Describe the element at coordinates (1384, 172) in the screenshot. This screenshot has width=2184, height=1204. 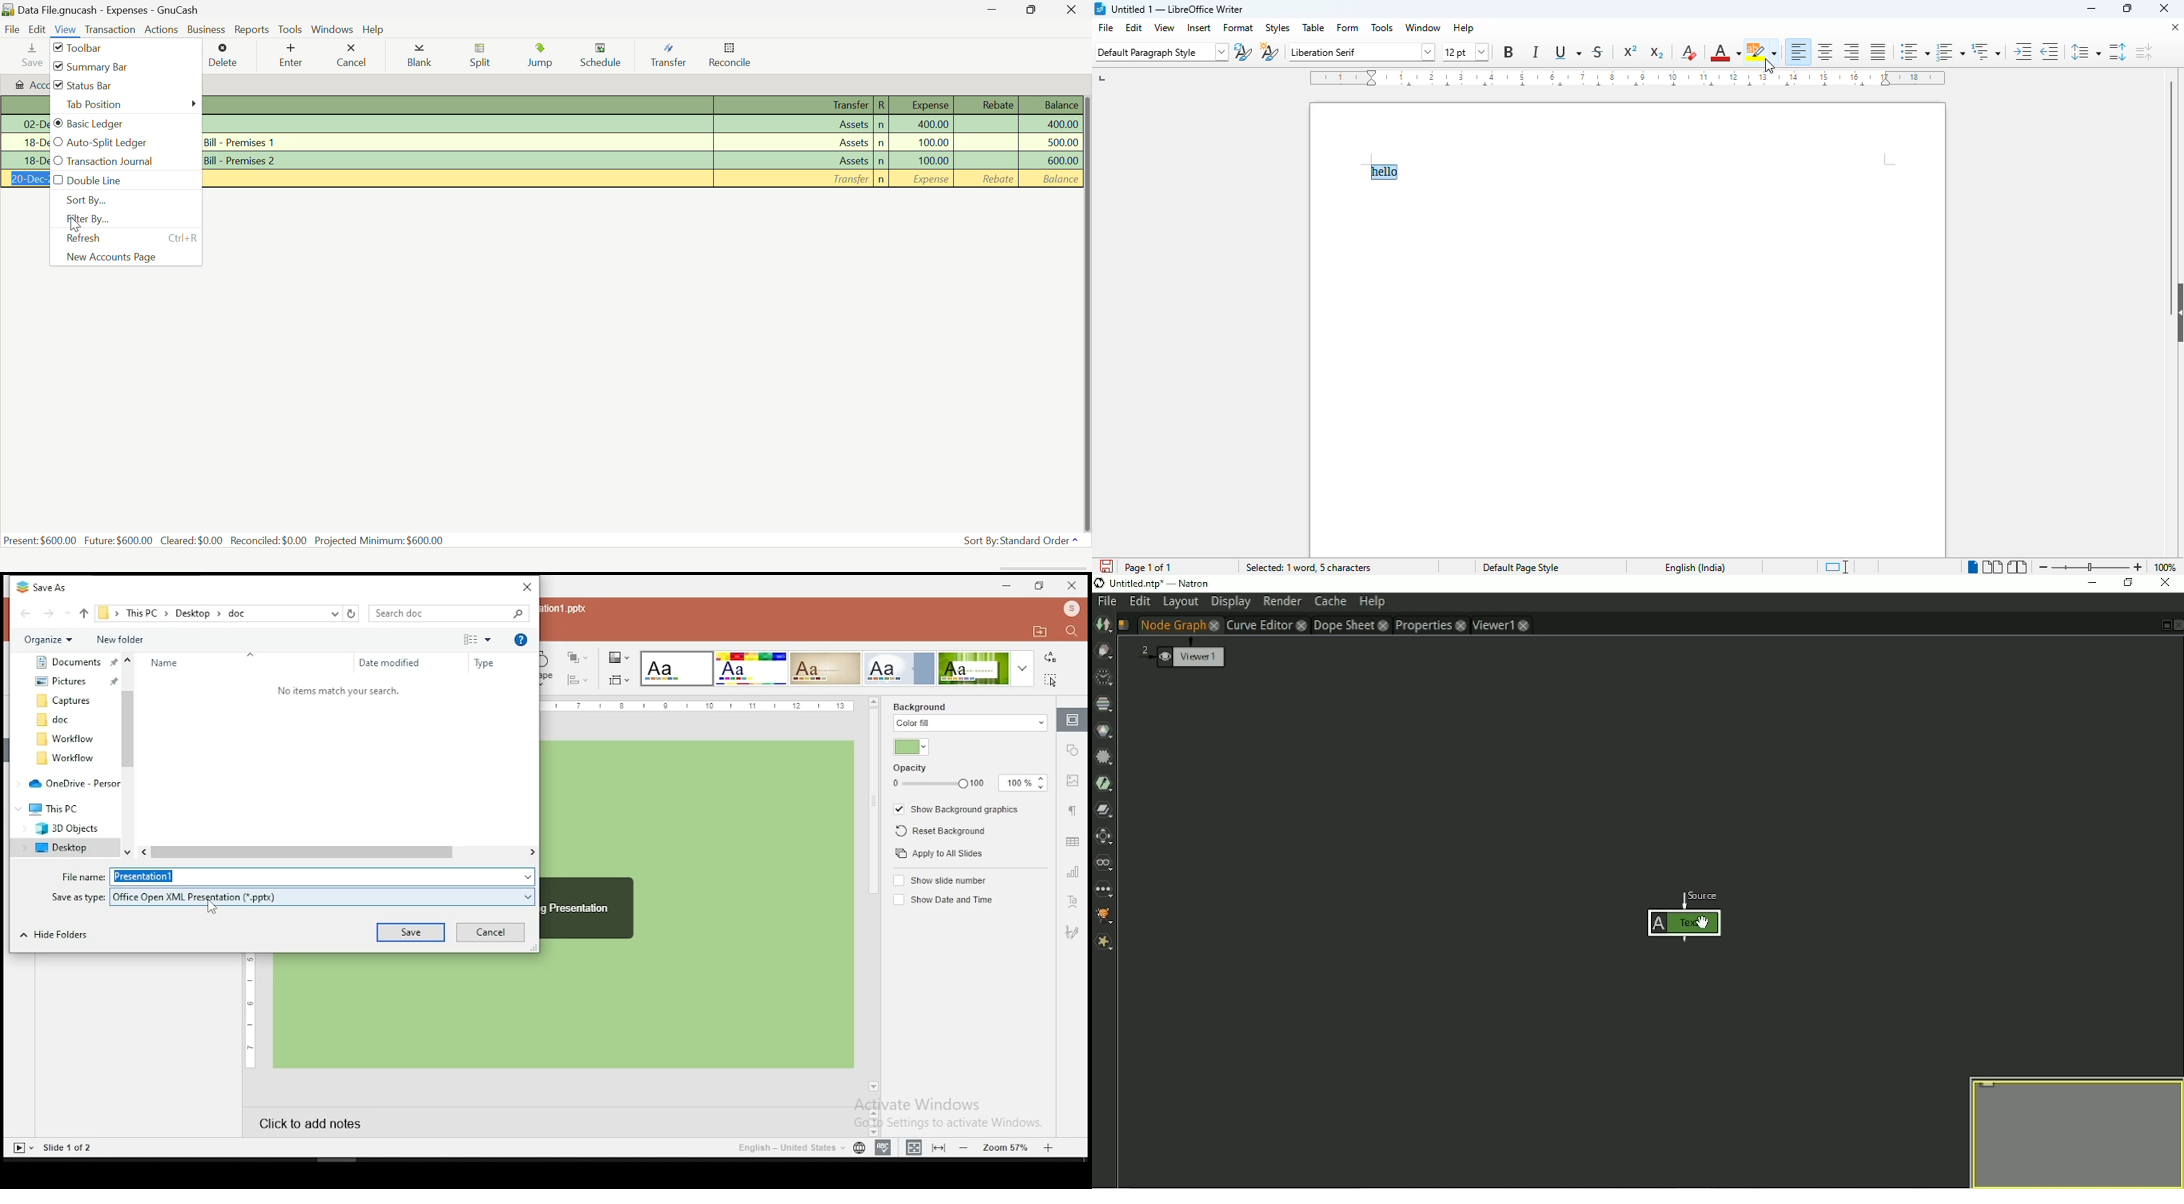
I see `hello` at that location.